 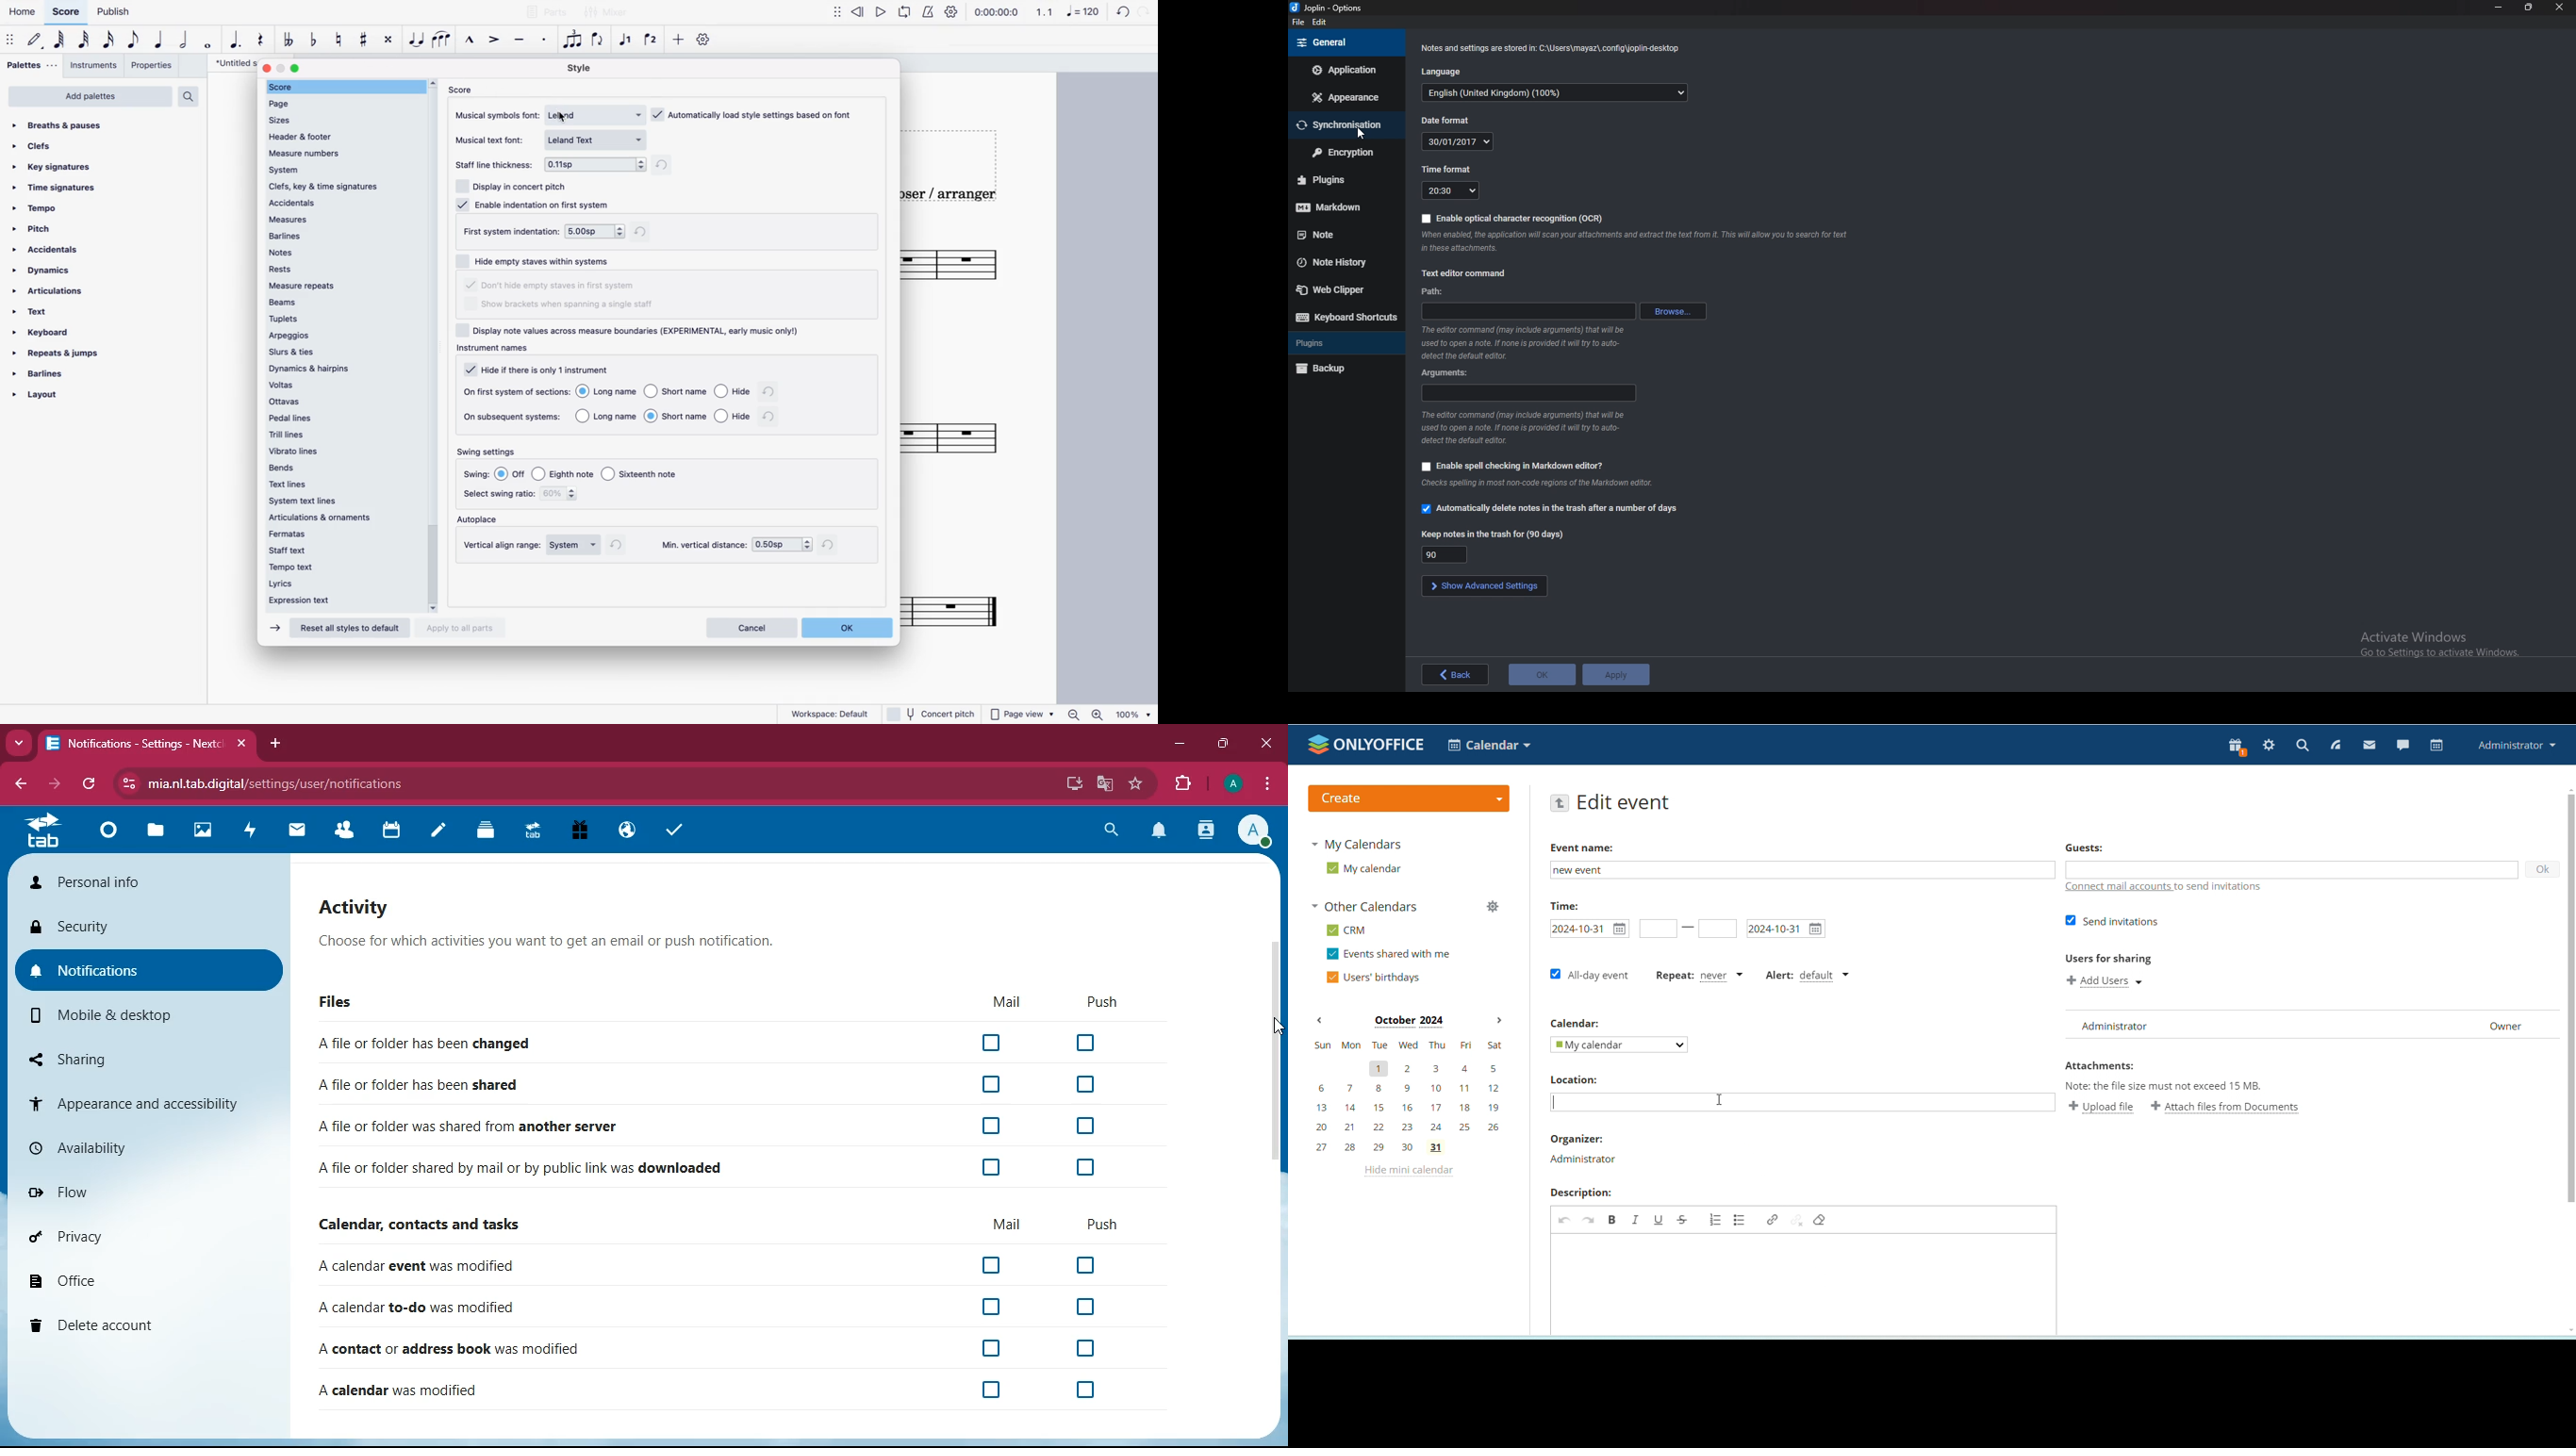 What do you see at coordinates (1536, 484) in the screenshot?
I see `info` at bounding box center [1536, 484].